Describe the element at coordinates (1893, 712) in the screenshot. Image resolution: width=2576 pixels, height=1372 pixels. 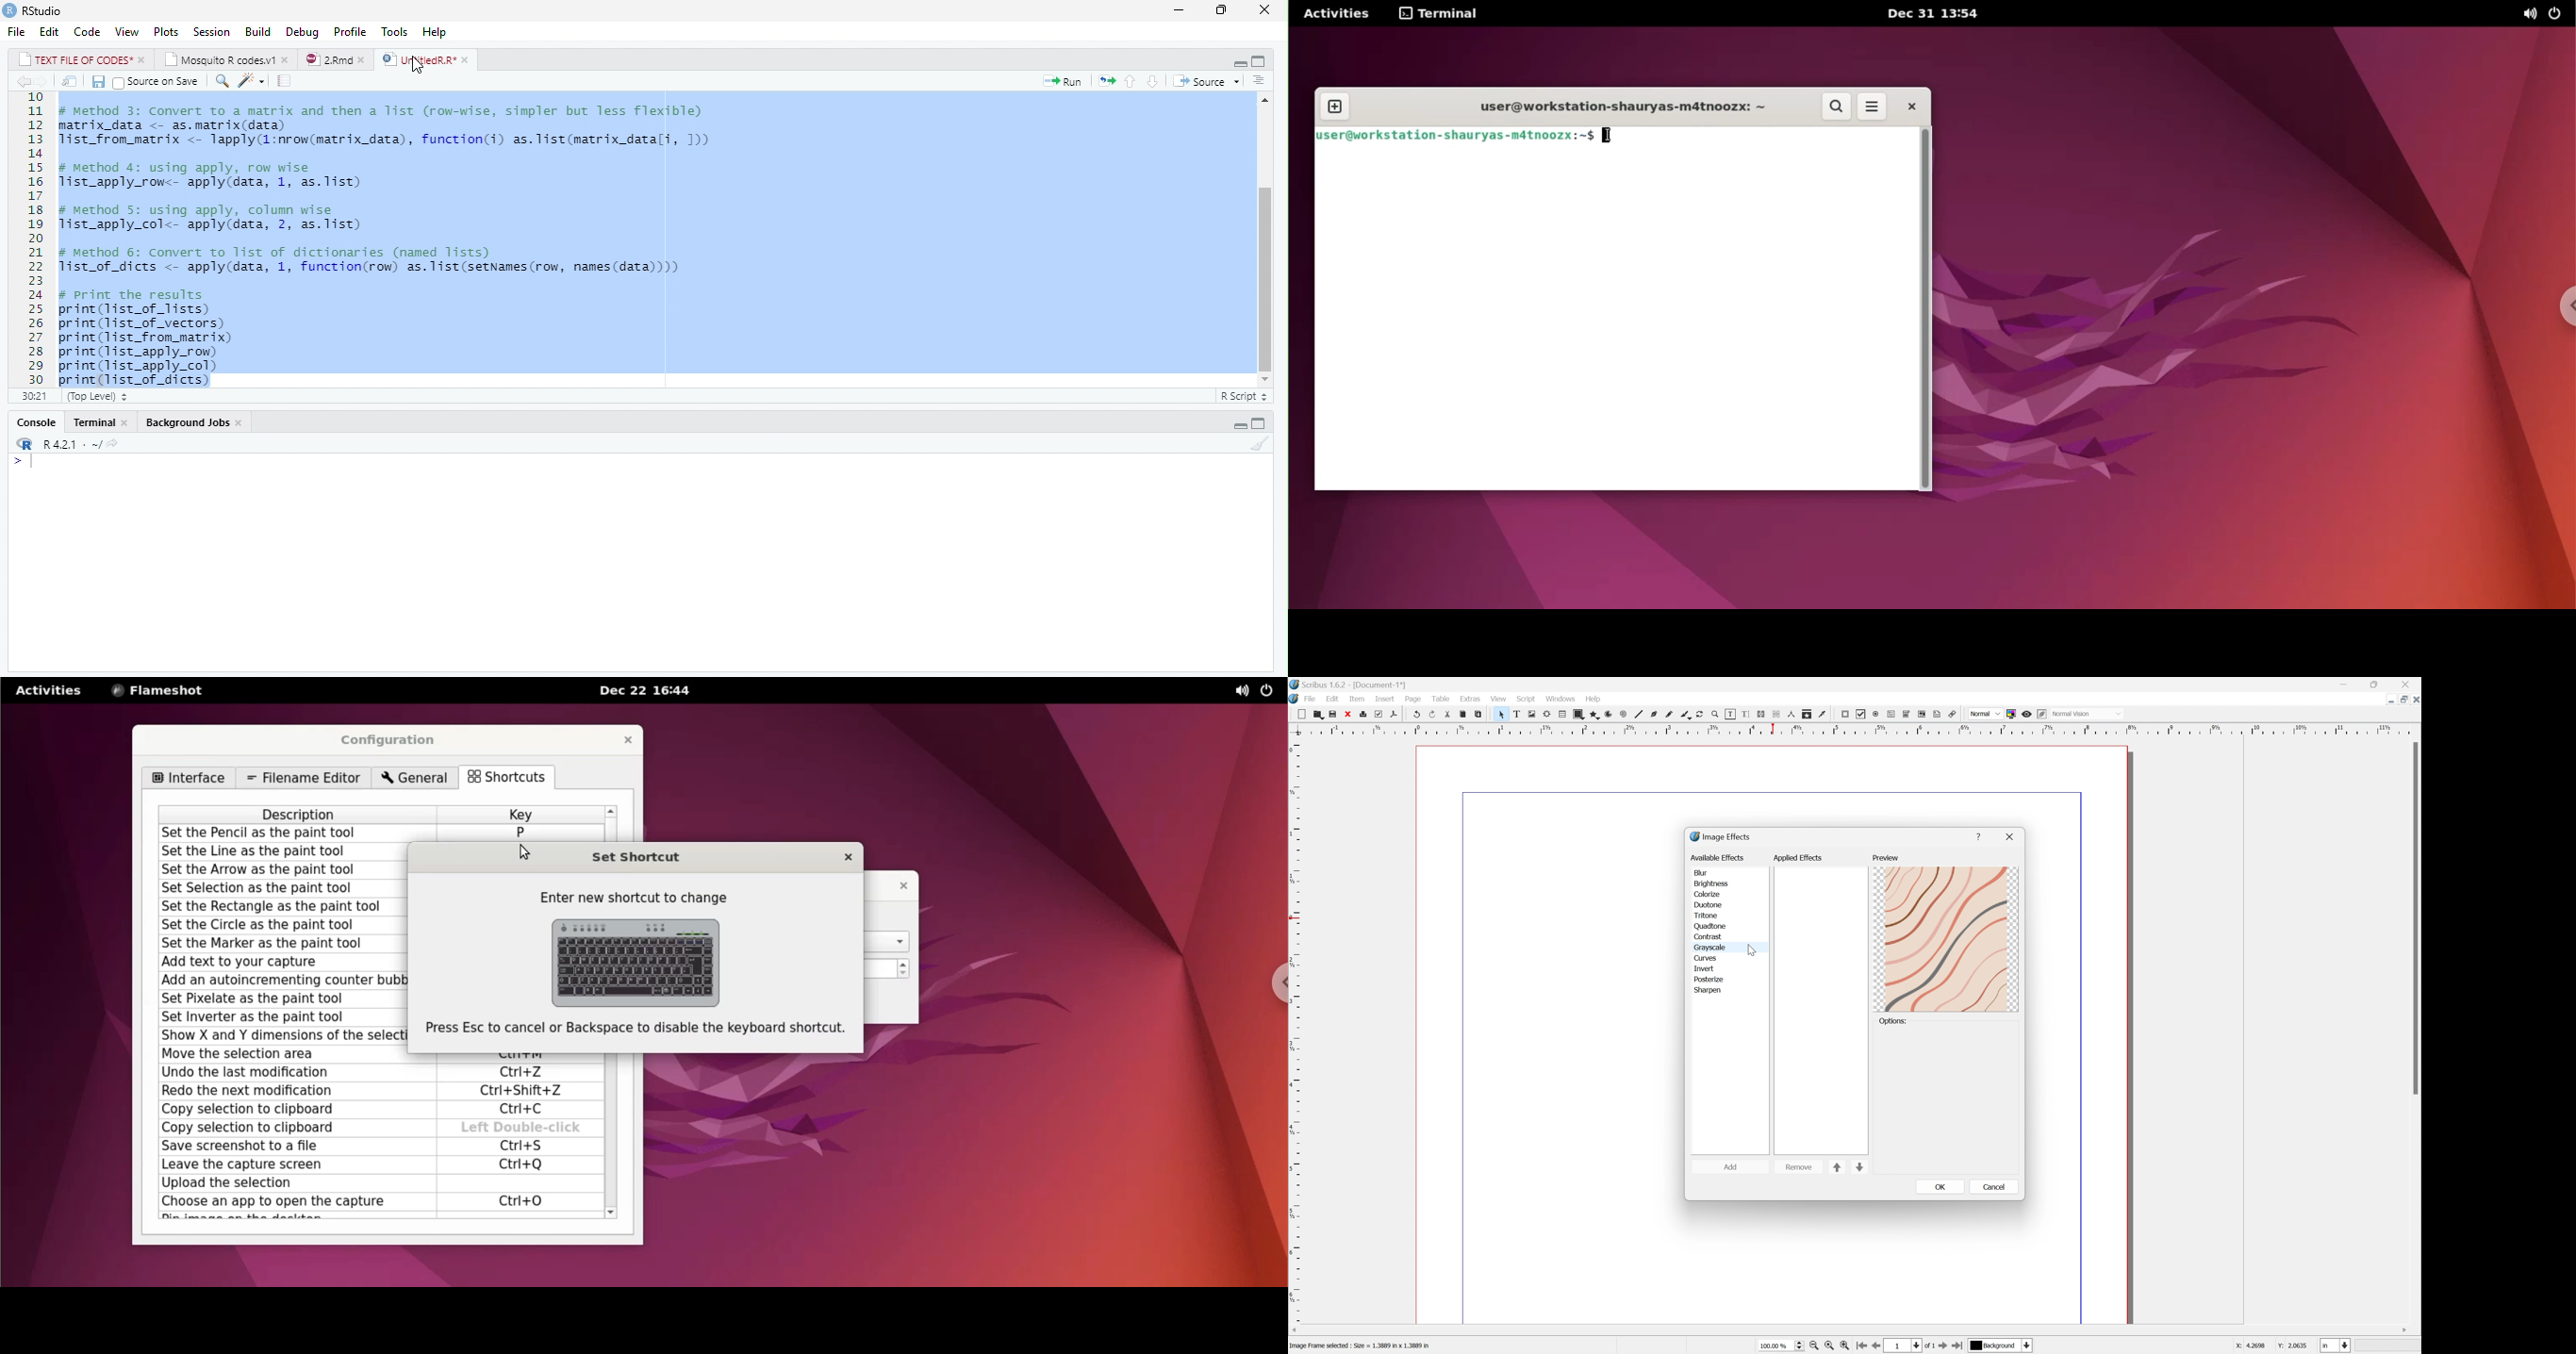
I see `PDF text field` at that location.